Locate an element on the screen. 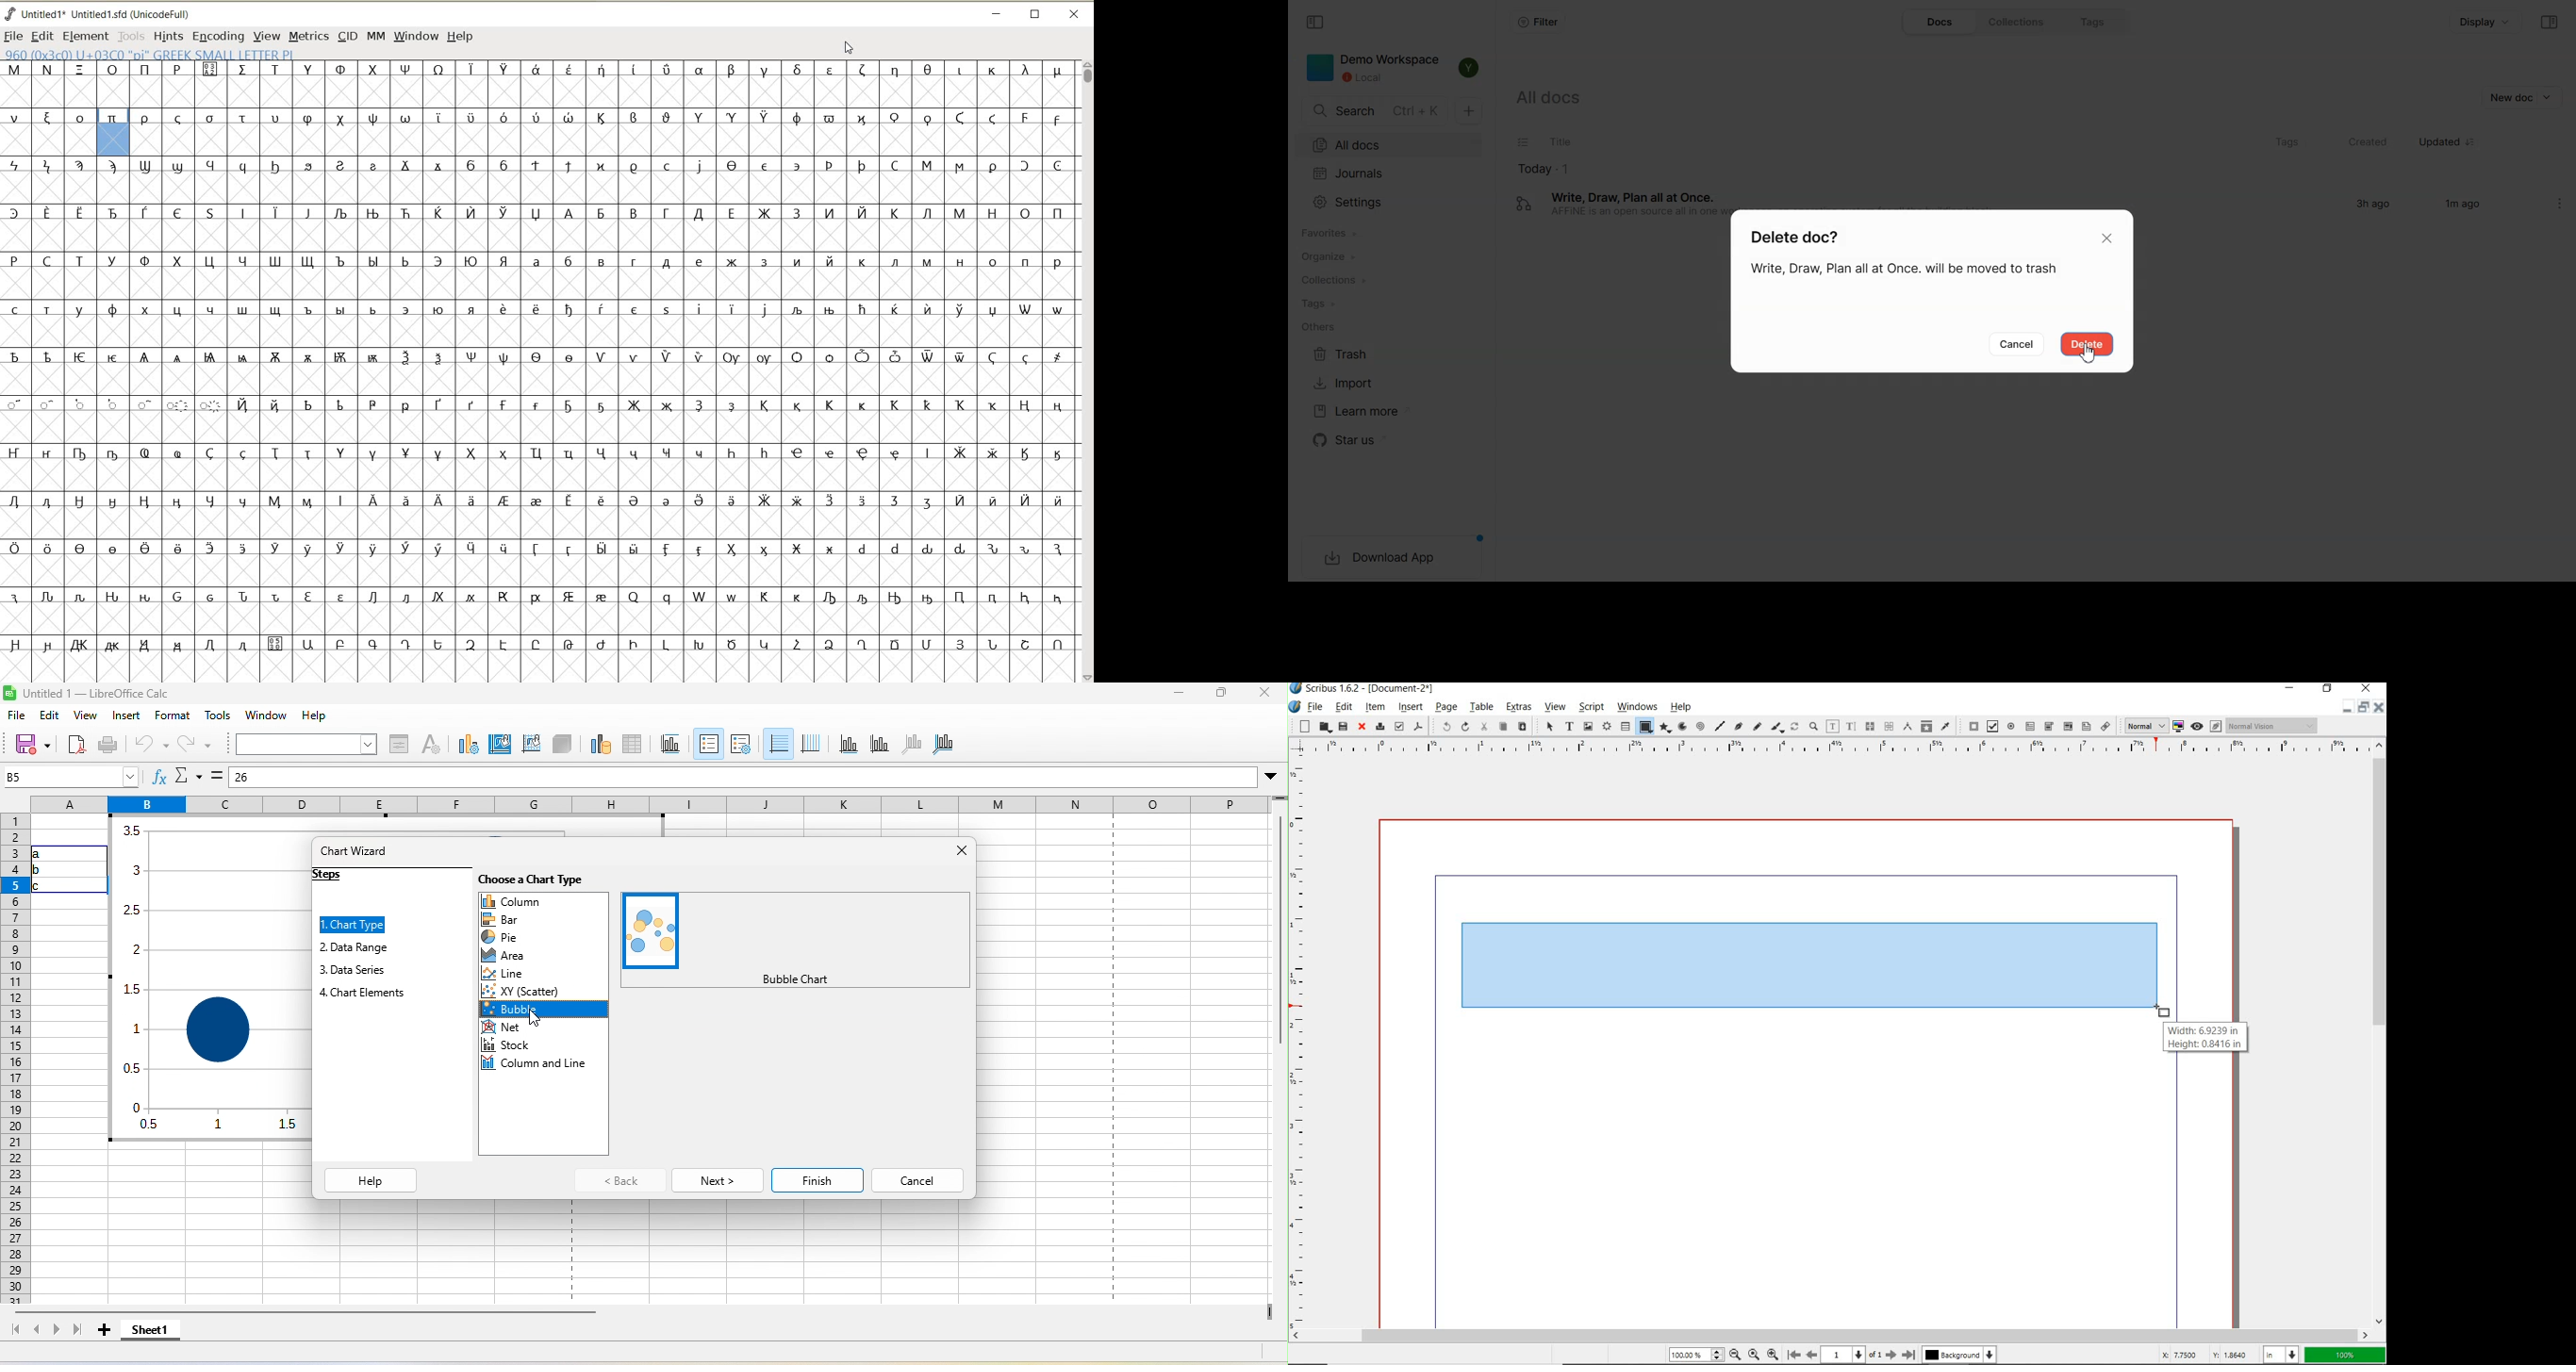 The image size is (2576, 1372). undo is located at coordinates (152, 745).